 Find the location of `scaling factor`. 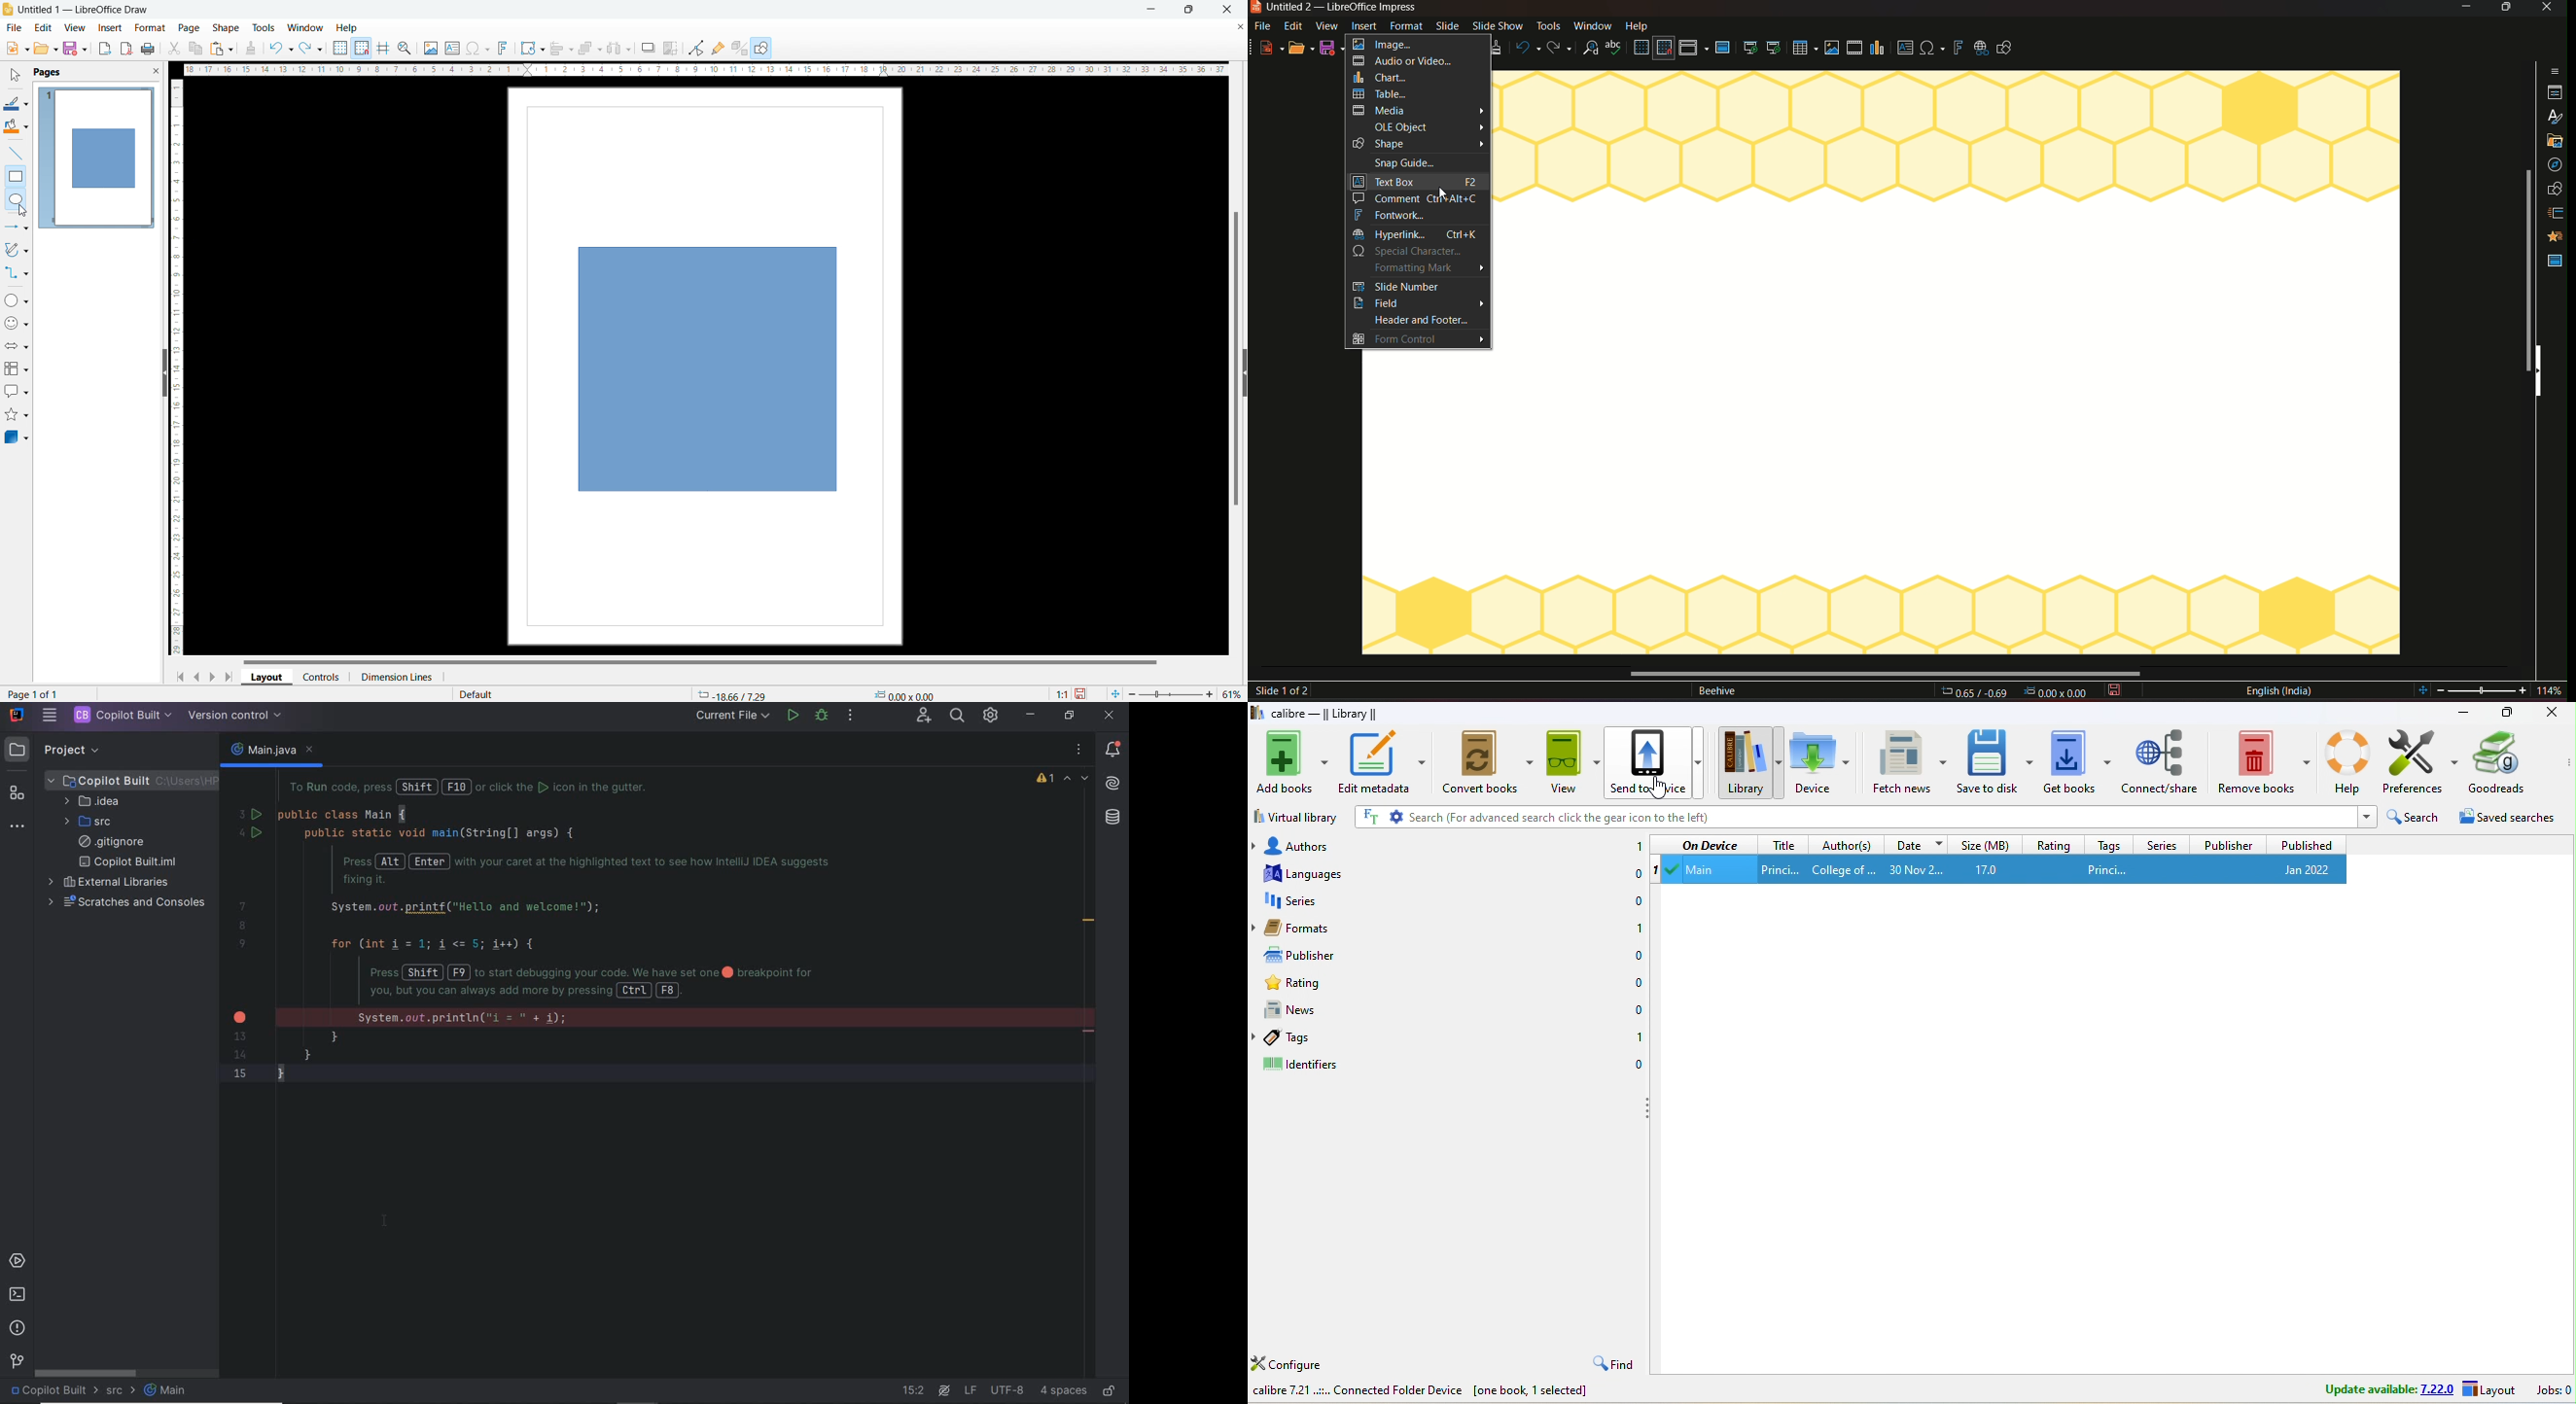

scaling factor is located at coordinates (1060, 692).